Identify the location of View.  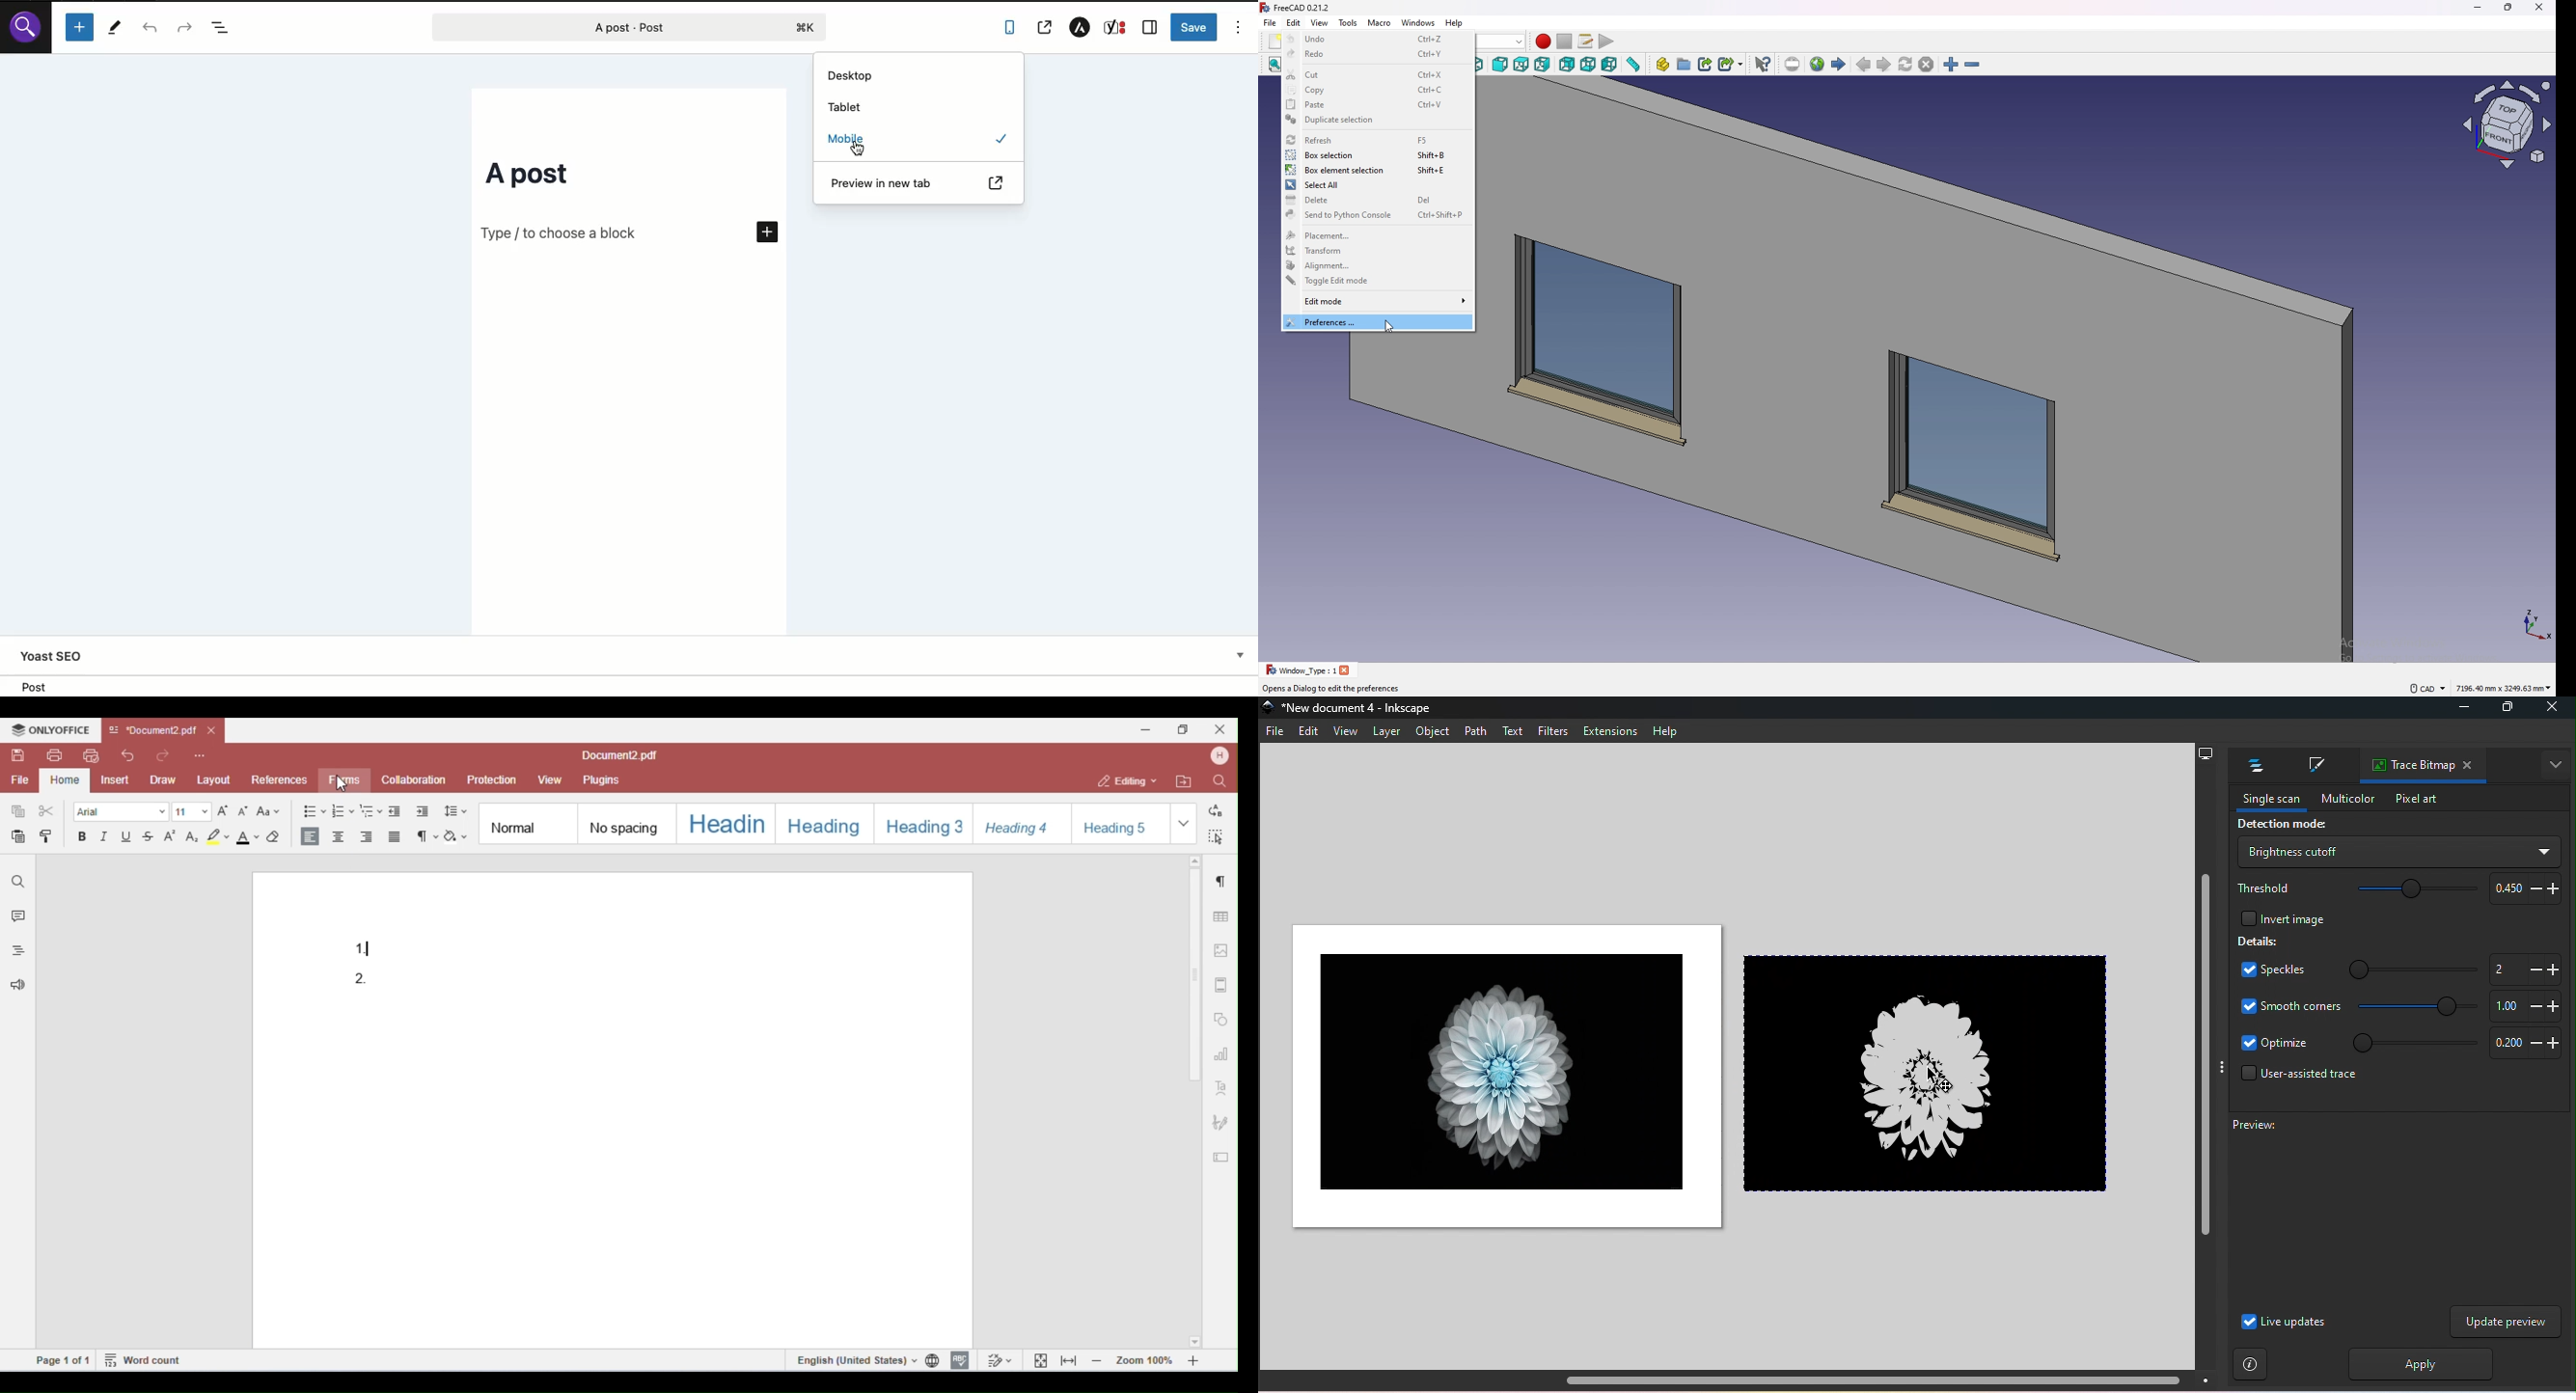
(1012, 29).